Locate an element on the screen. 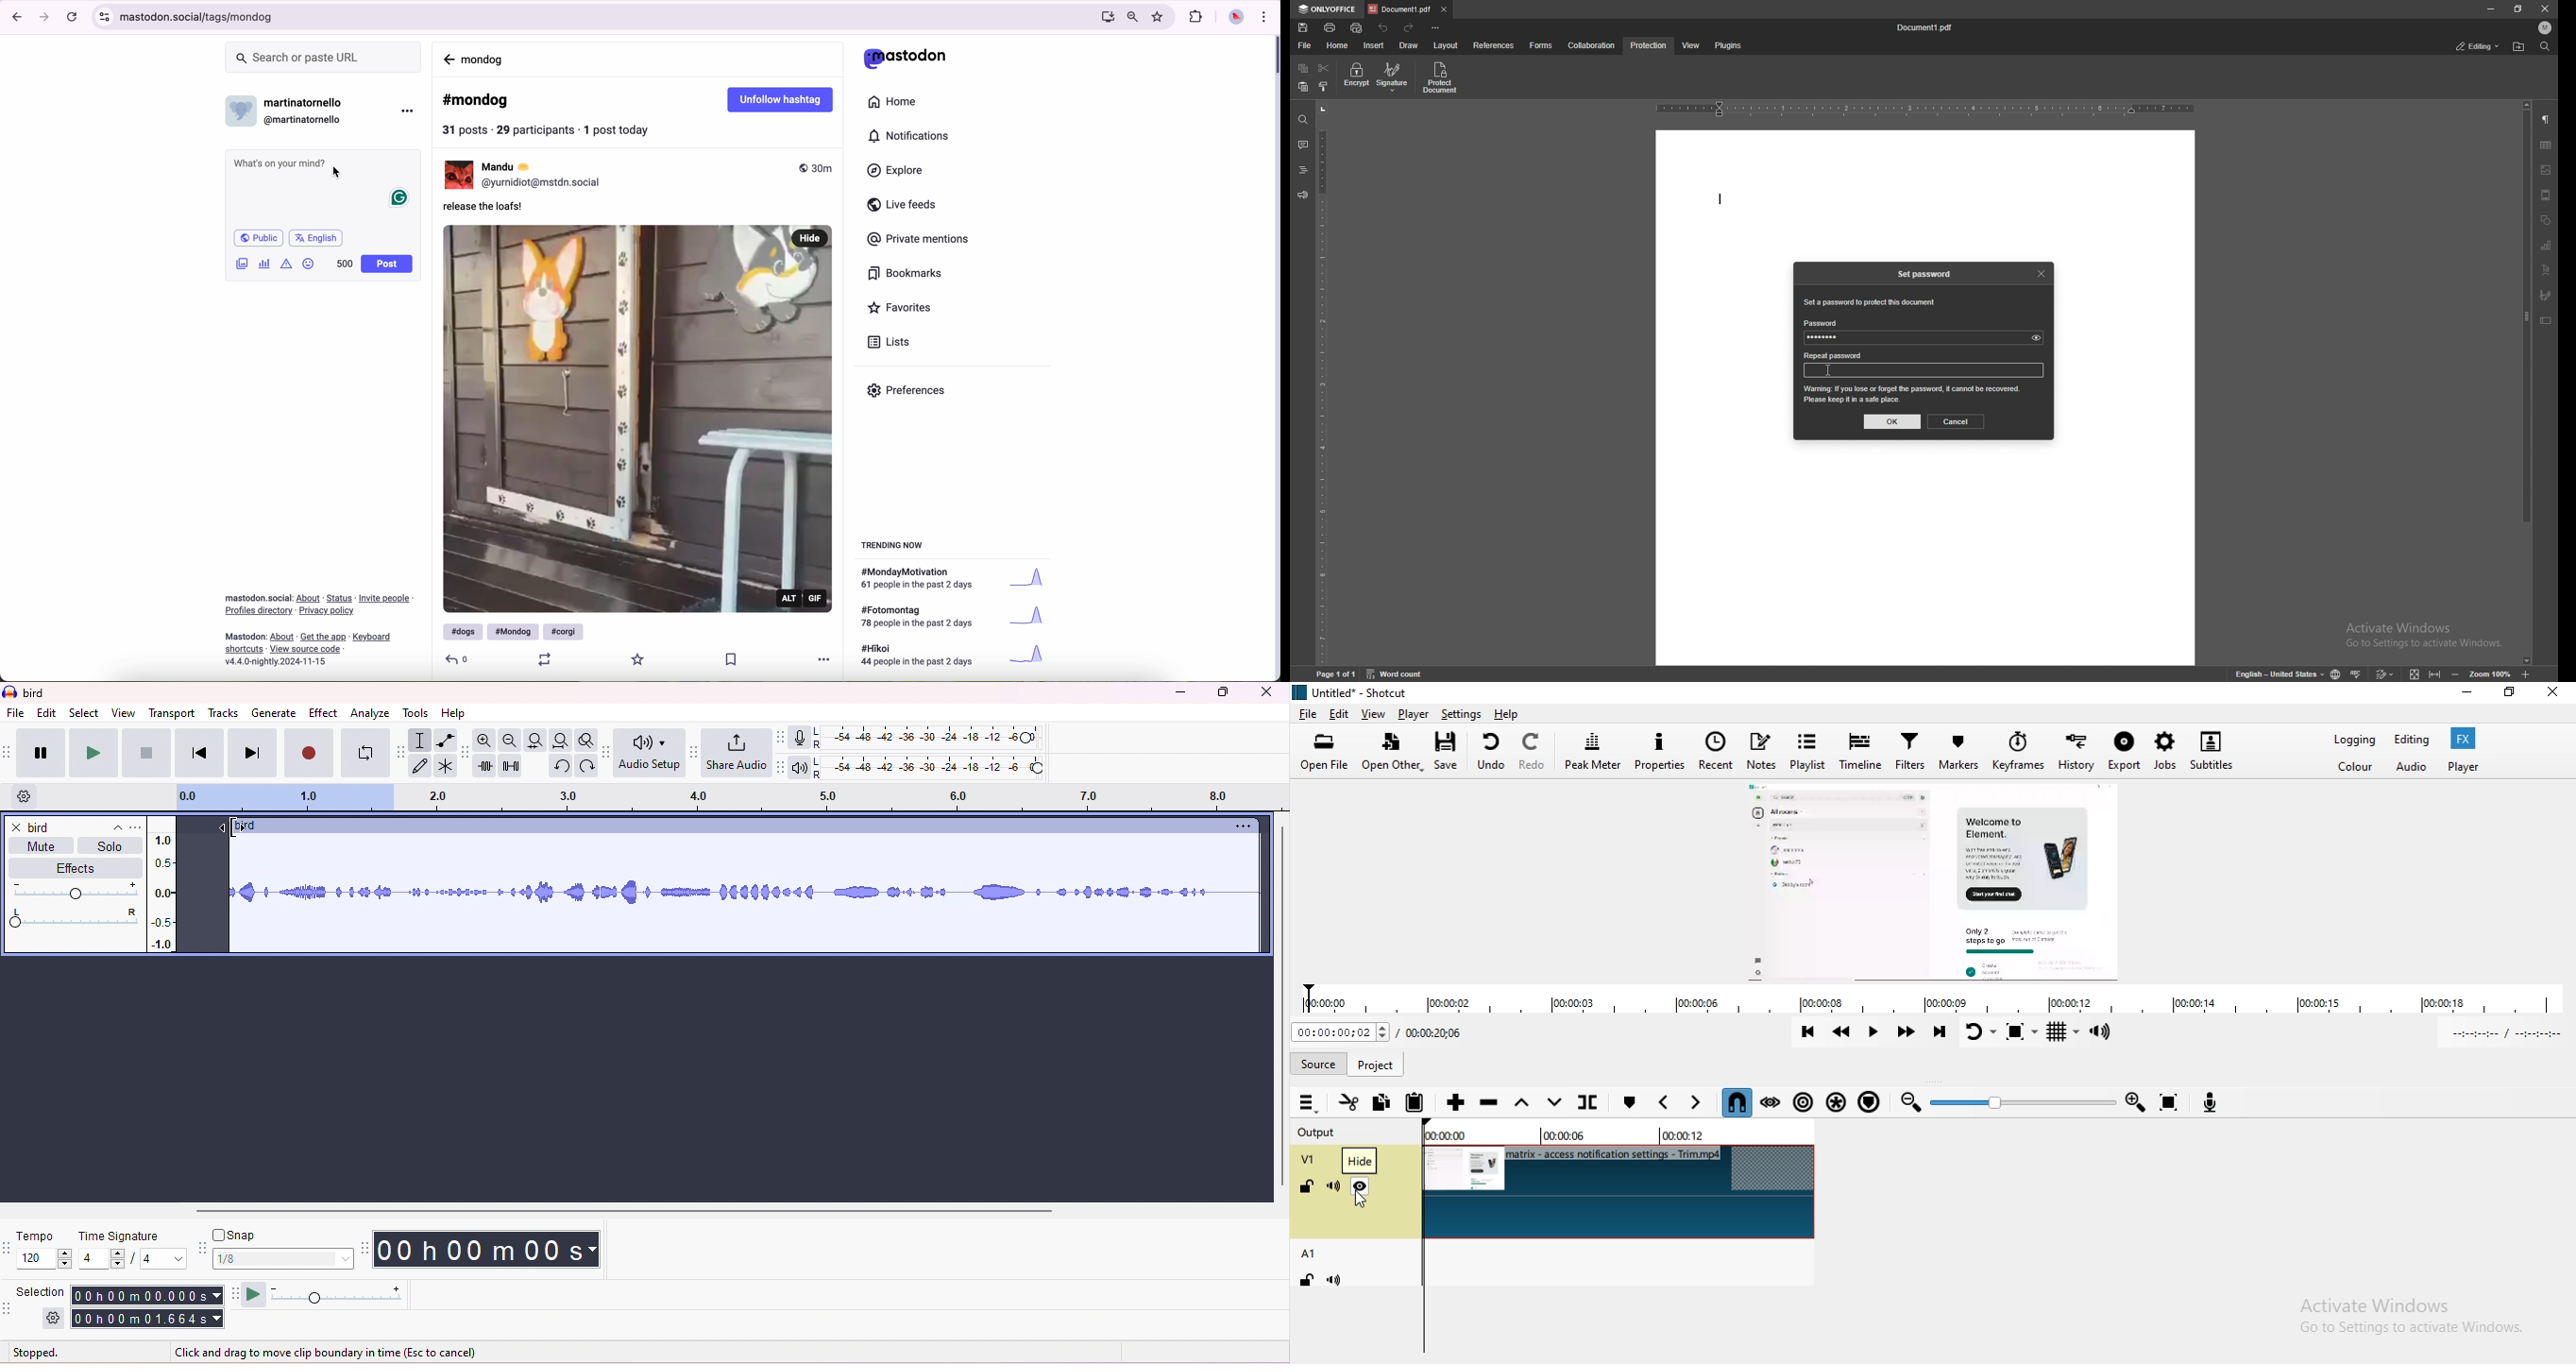 This screenshot has height=1372, width=2576. Timeline menu is located at coordinates (1308, 1103).